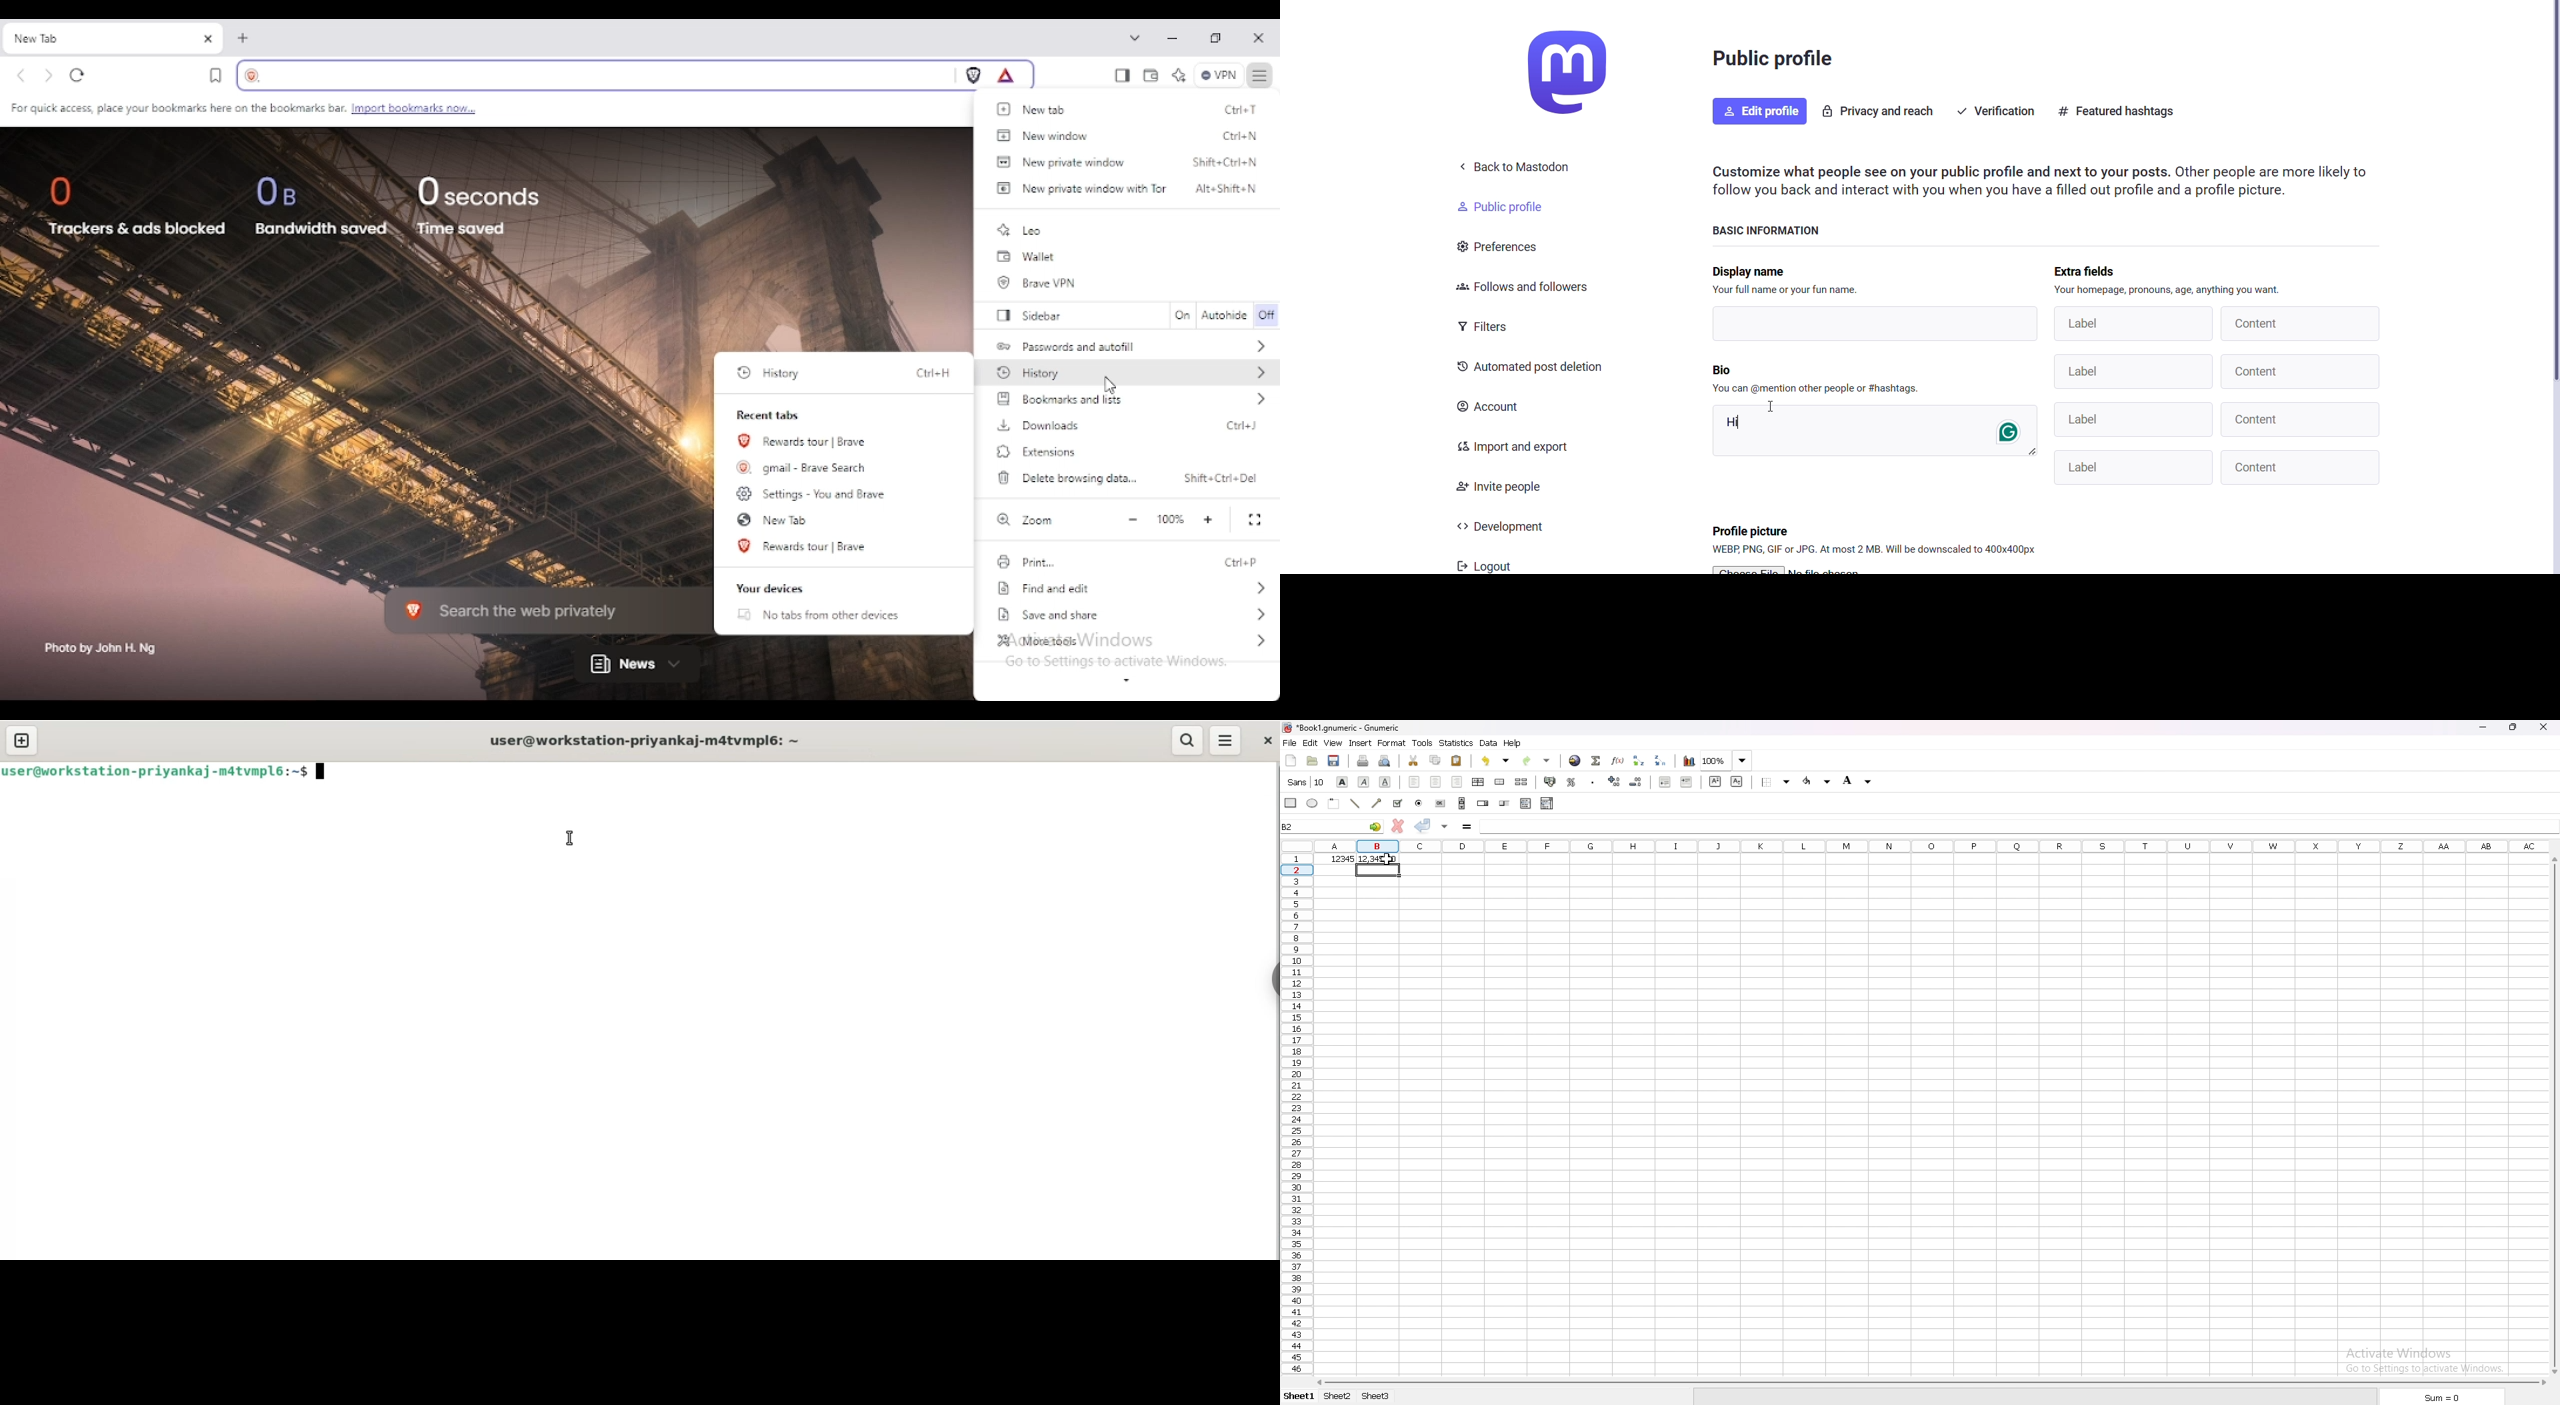 The image size is (2576, 1428). Describe the element at coordinates (2302, 323) in the screenshot. I see `content` at that location.